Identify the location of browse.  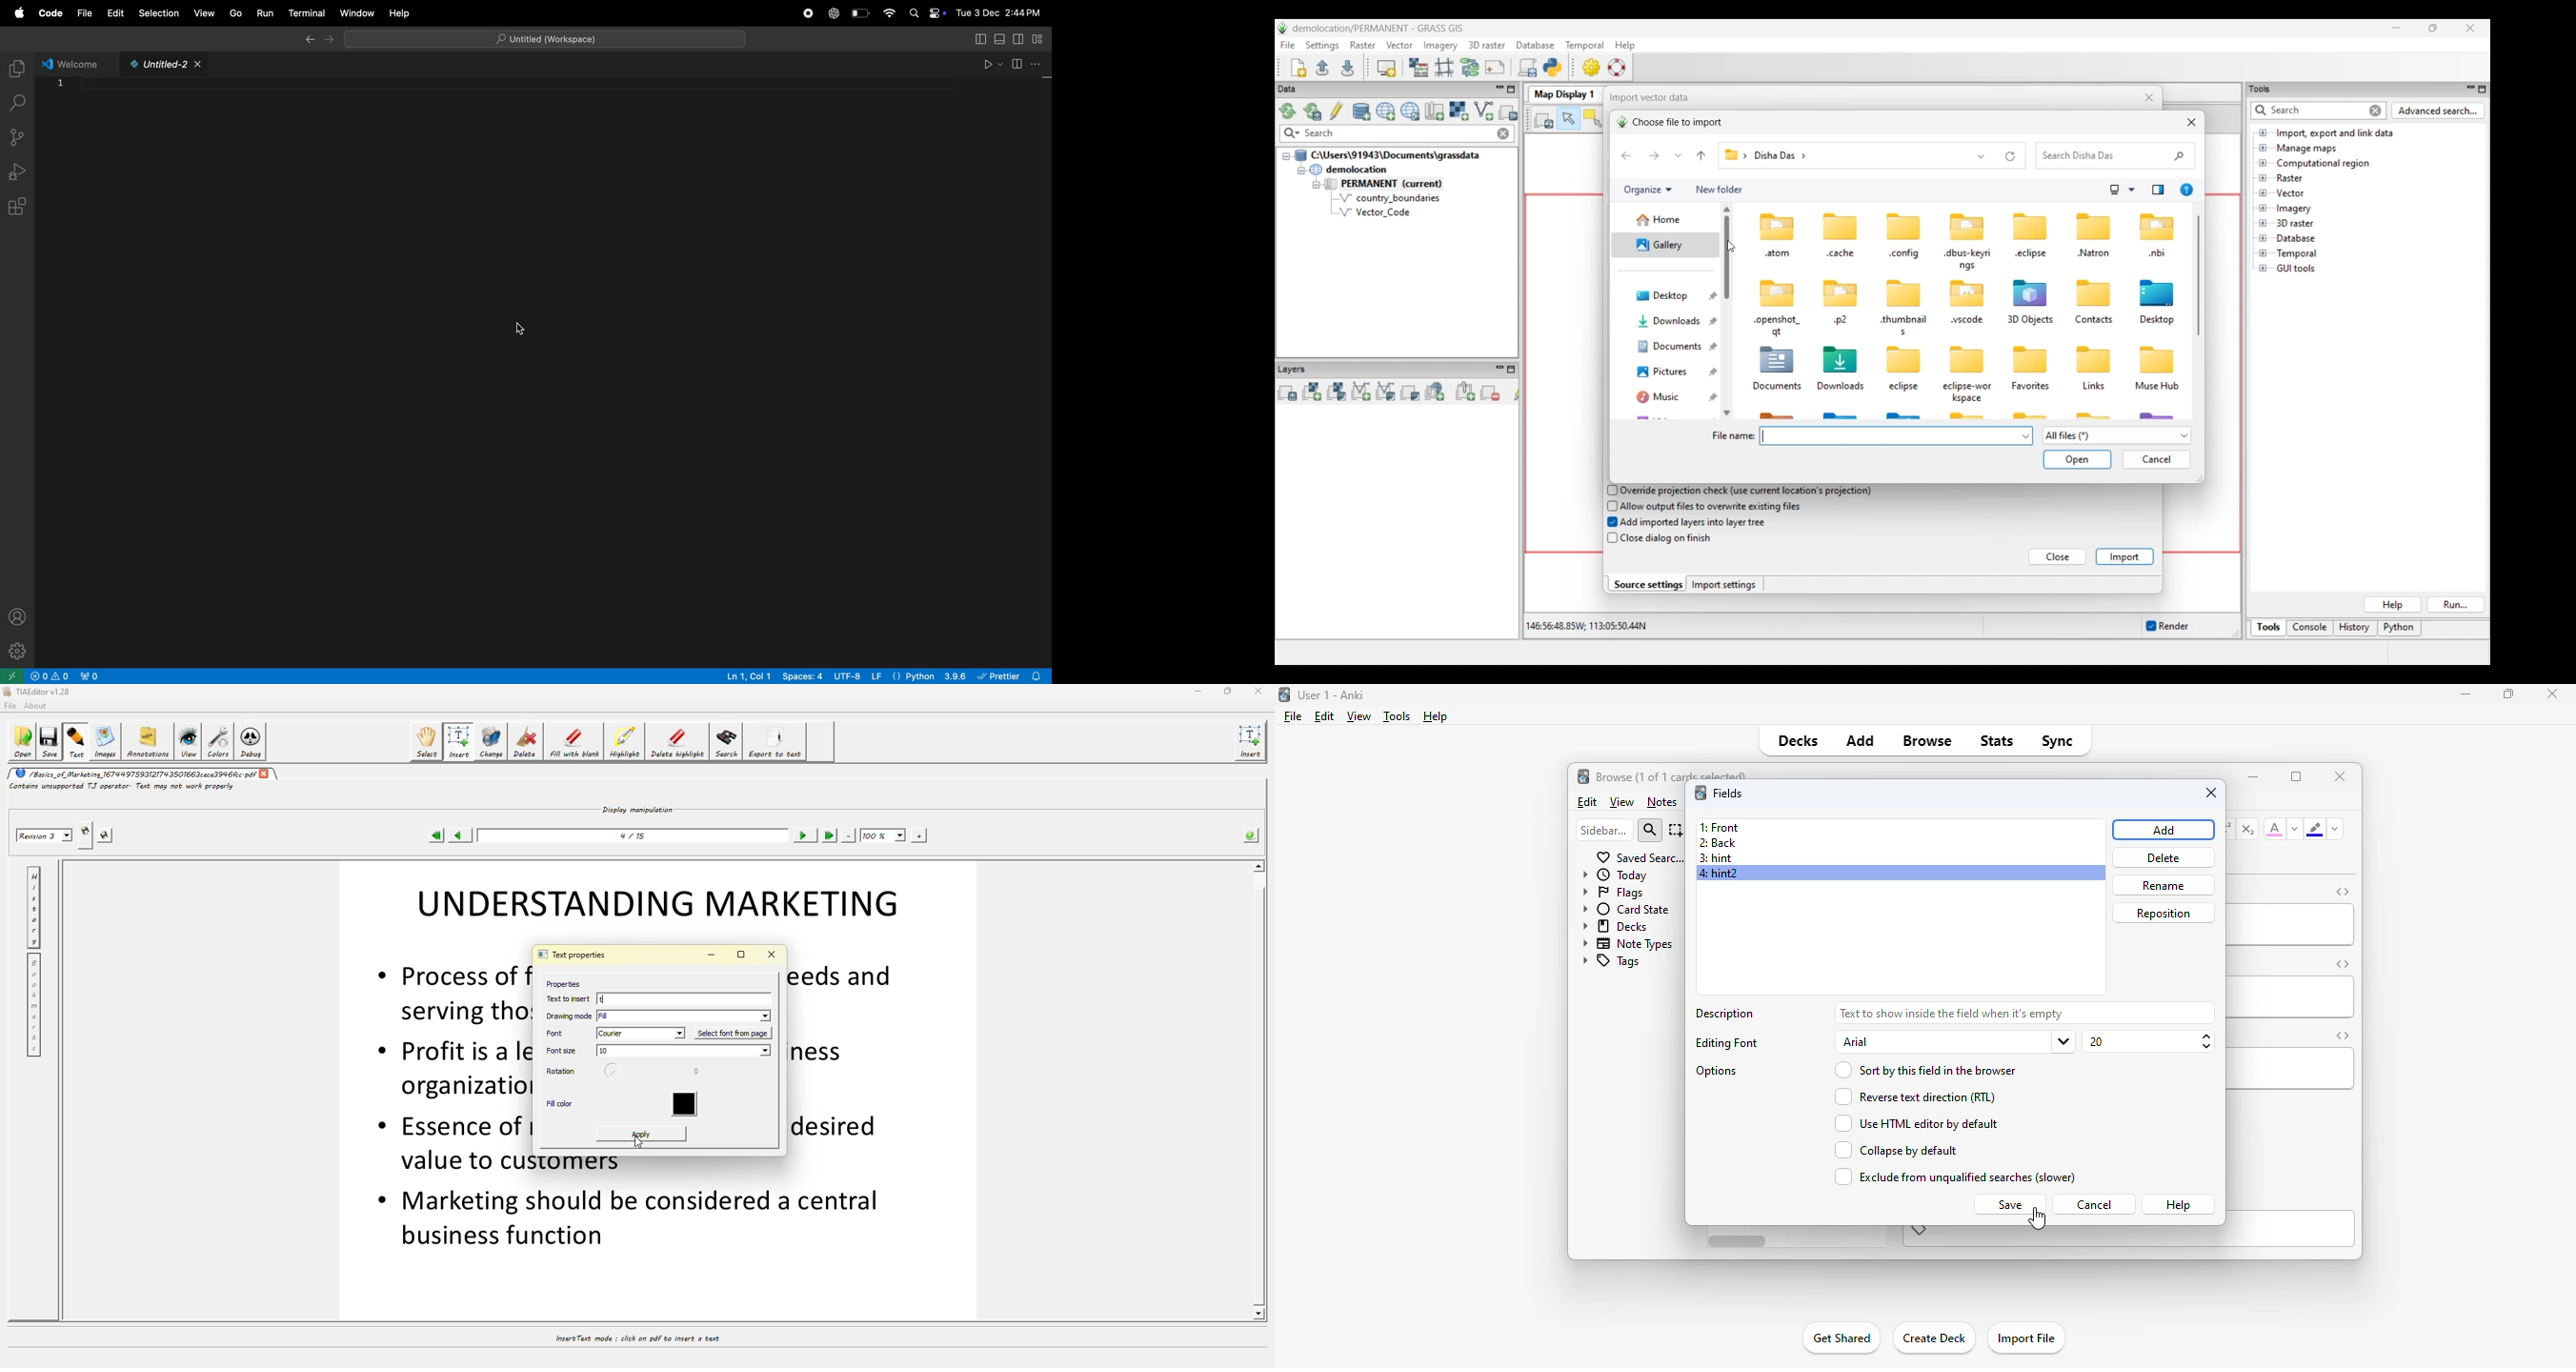
(1927, 740).